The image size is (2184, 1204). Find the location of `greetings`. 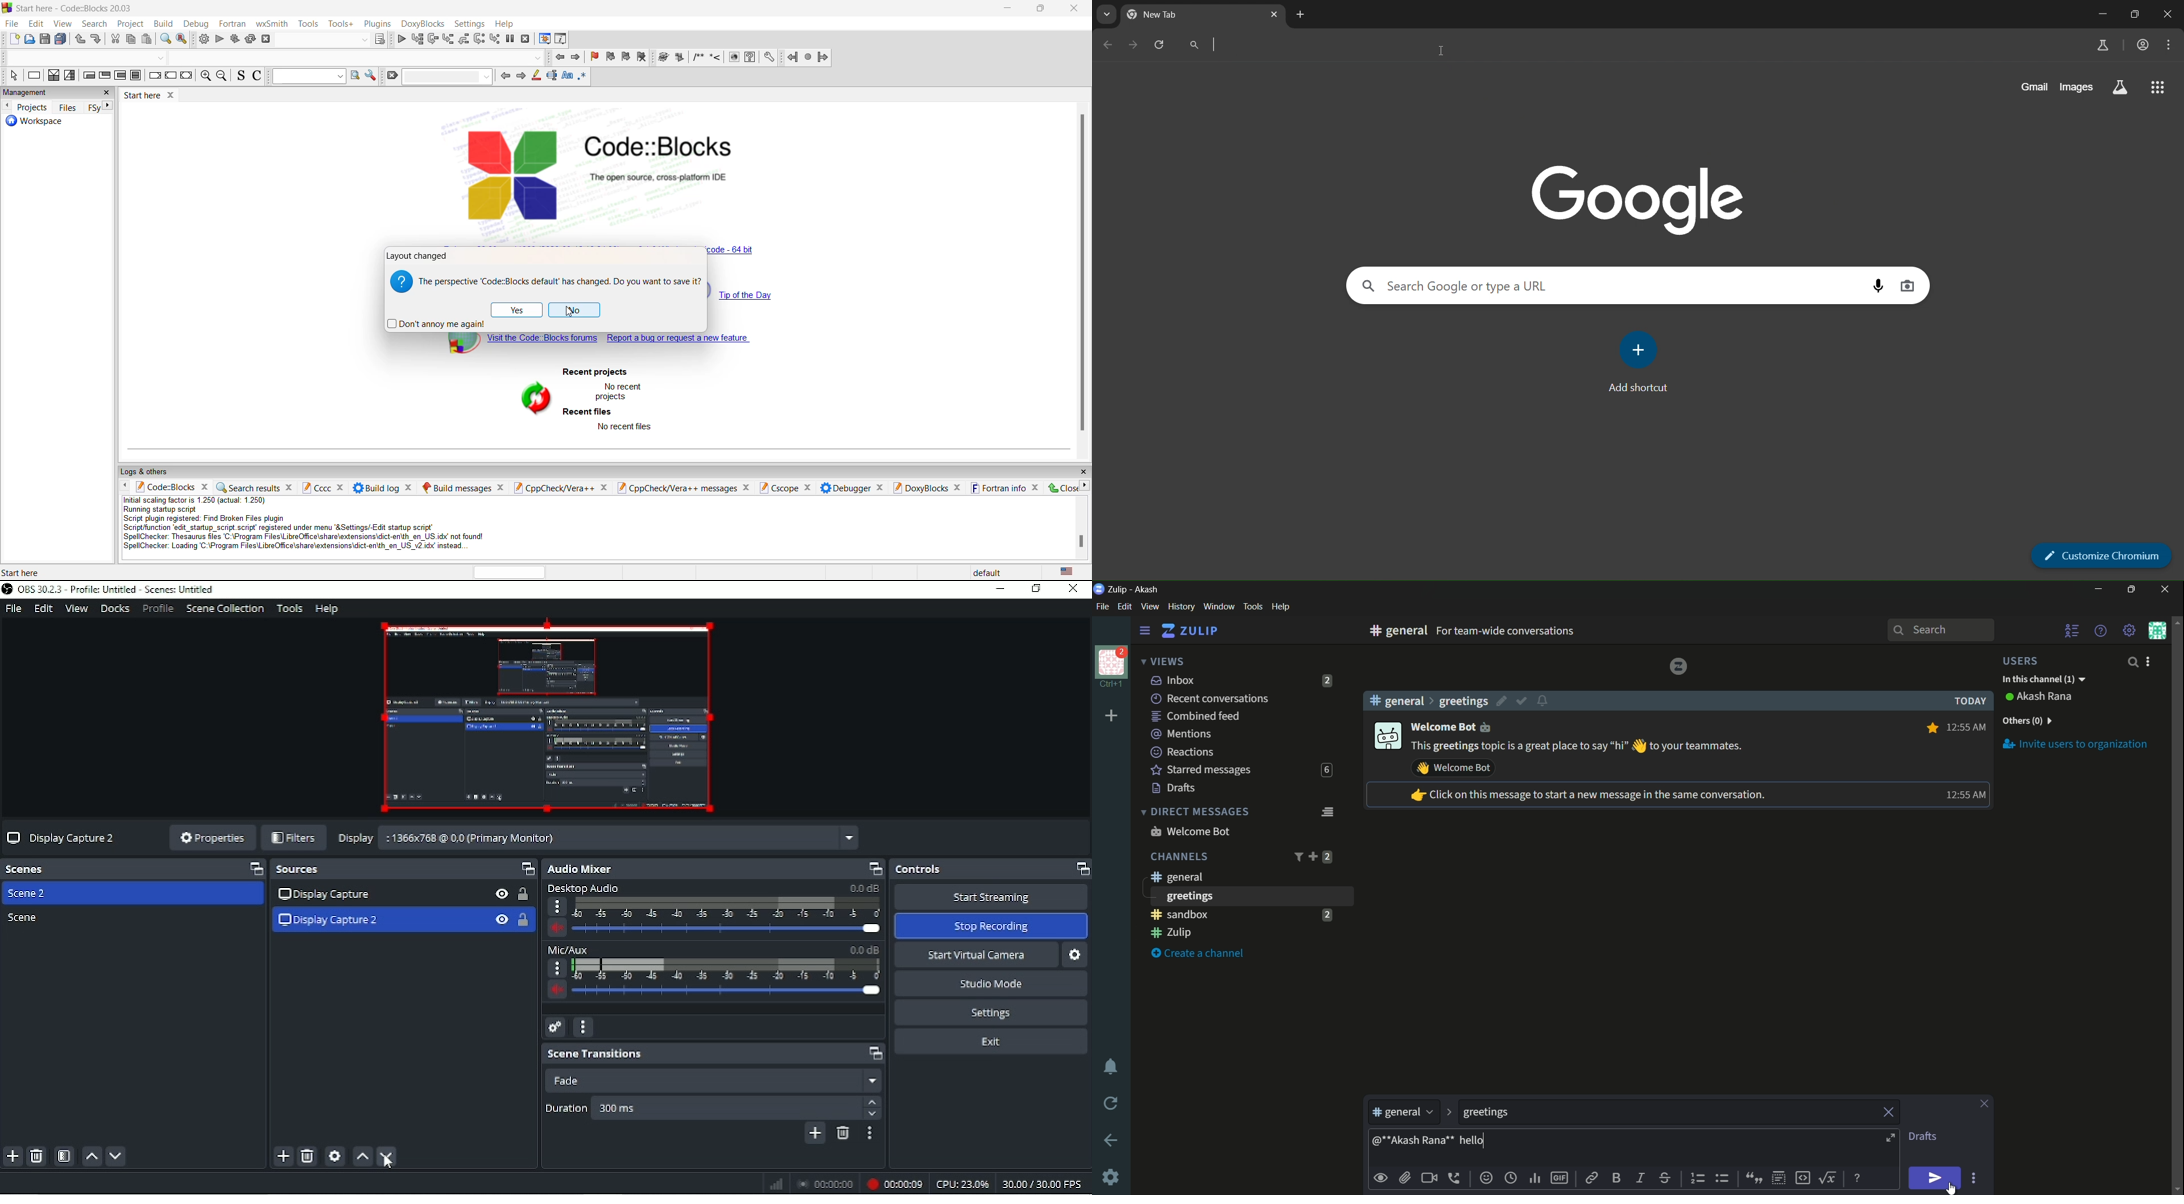

greetings is located at coordinates (1463, 701).